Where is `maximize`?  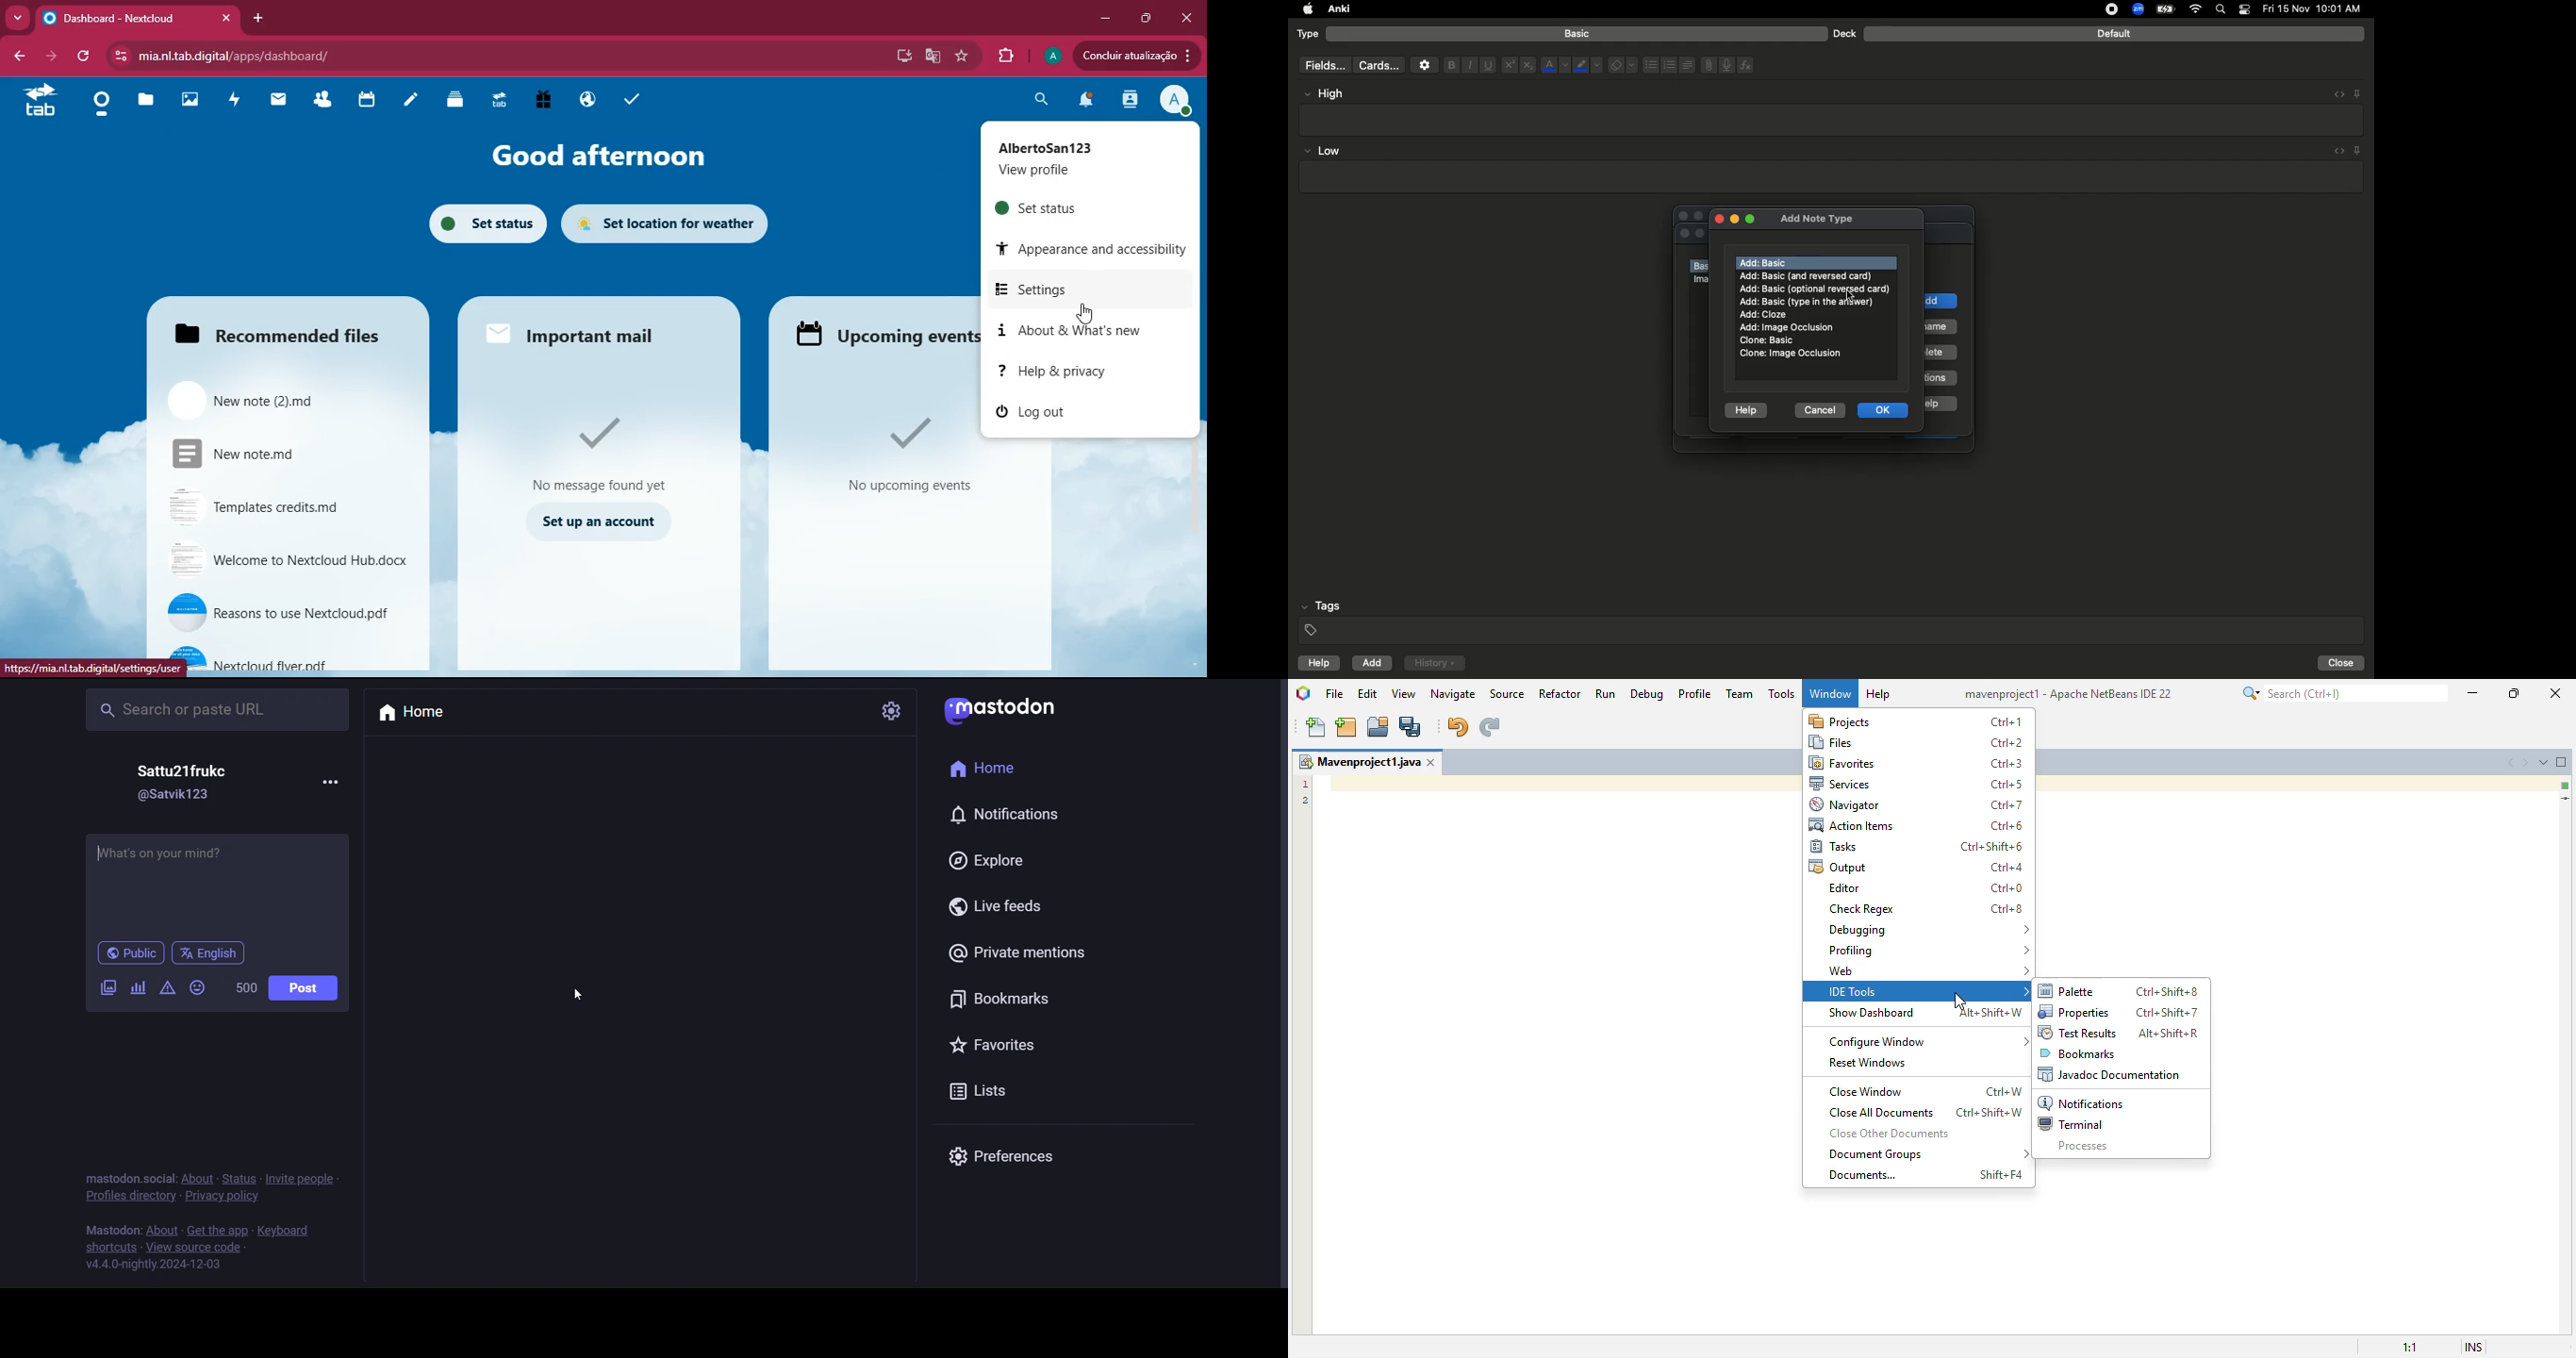
maximize is located at coordinates (1148, 19).